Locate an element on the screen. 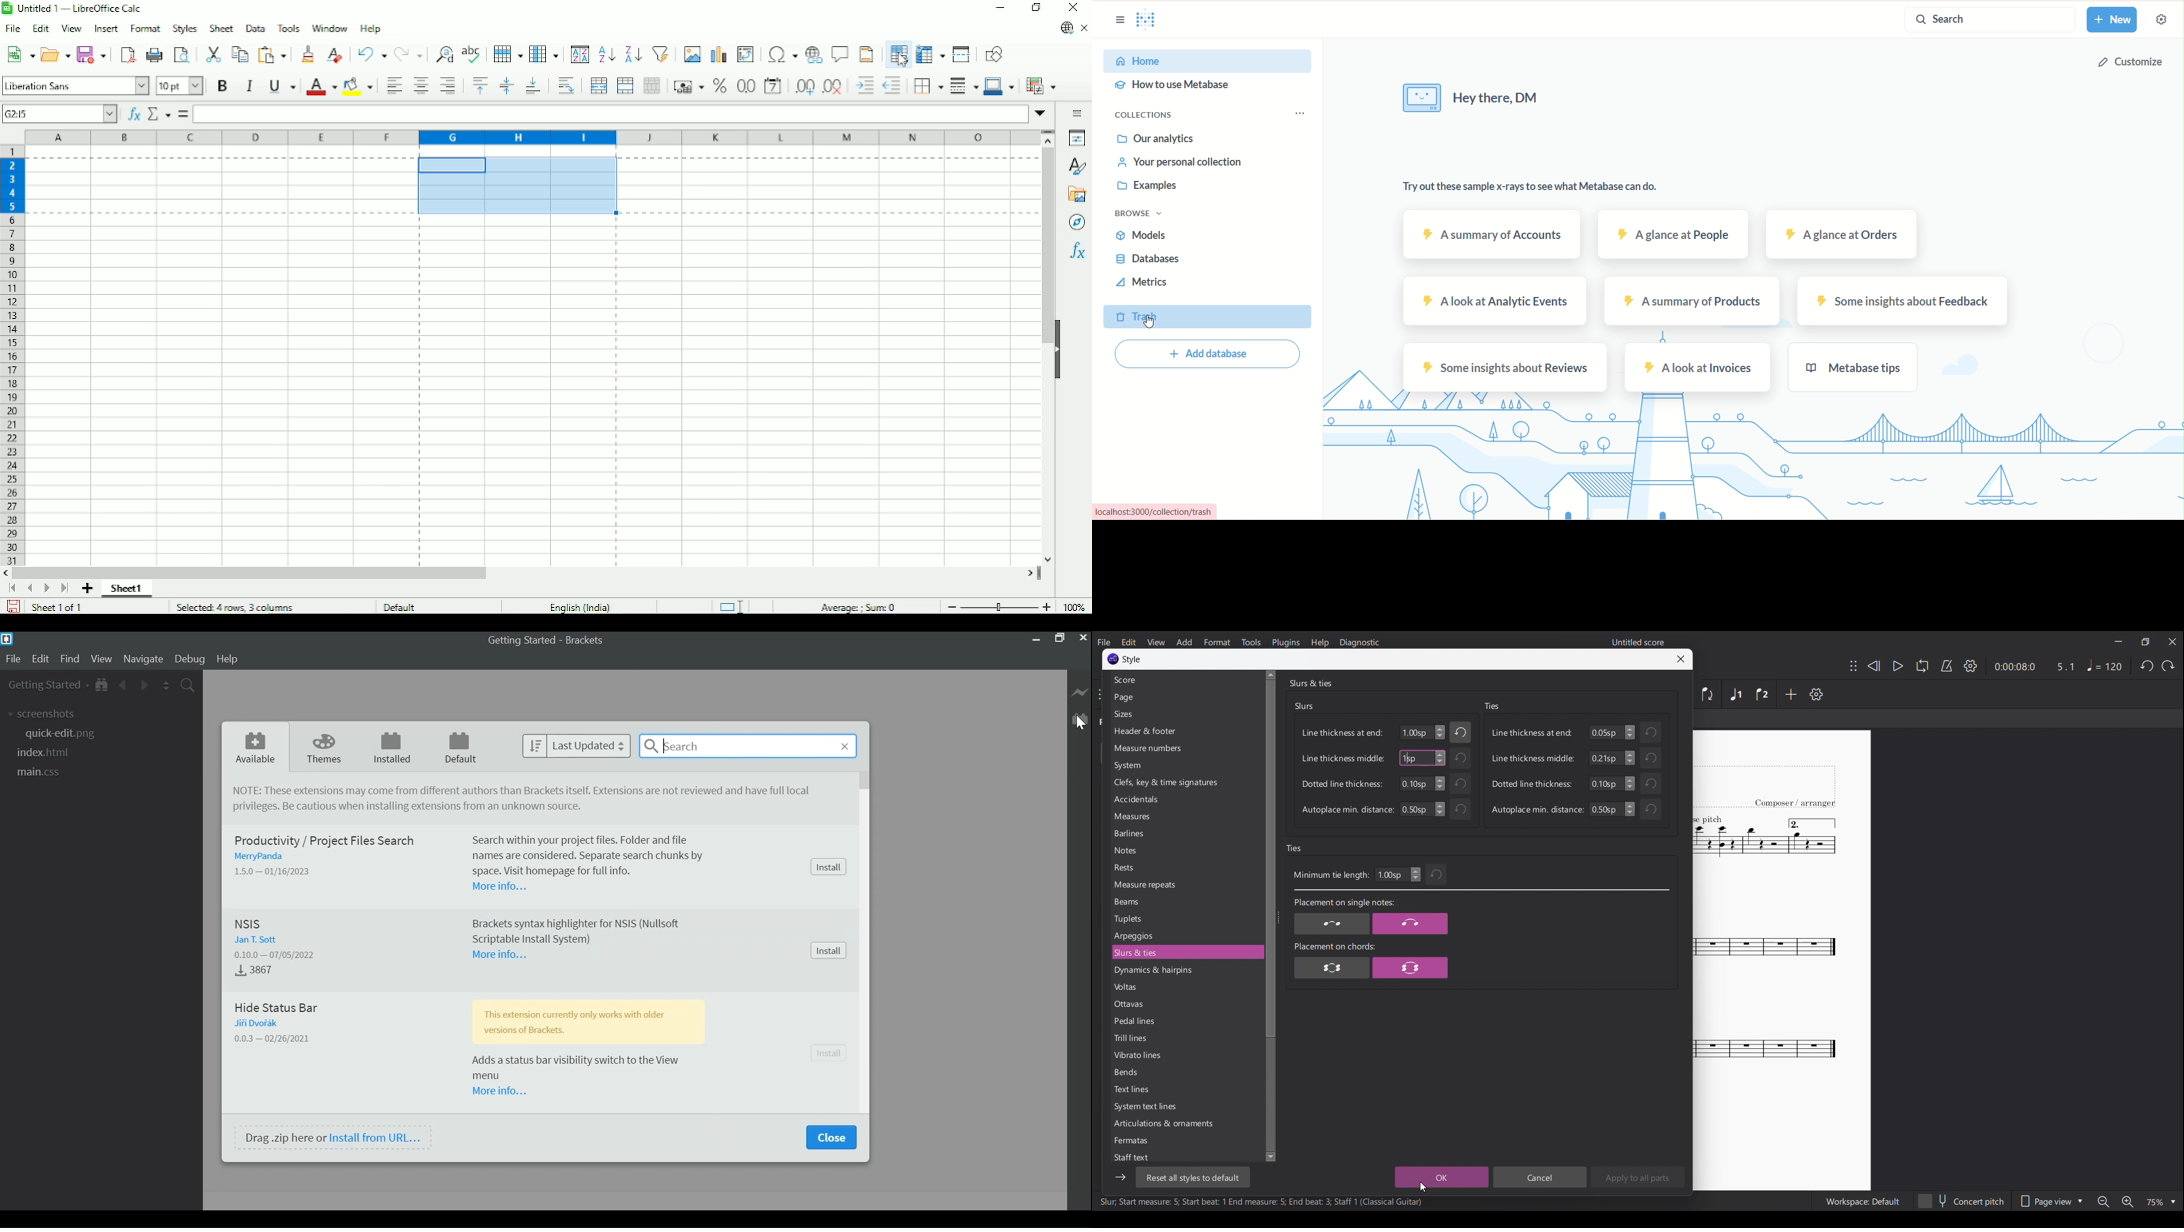  Search is located at coordinates (748, 745).